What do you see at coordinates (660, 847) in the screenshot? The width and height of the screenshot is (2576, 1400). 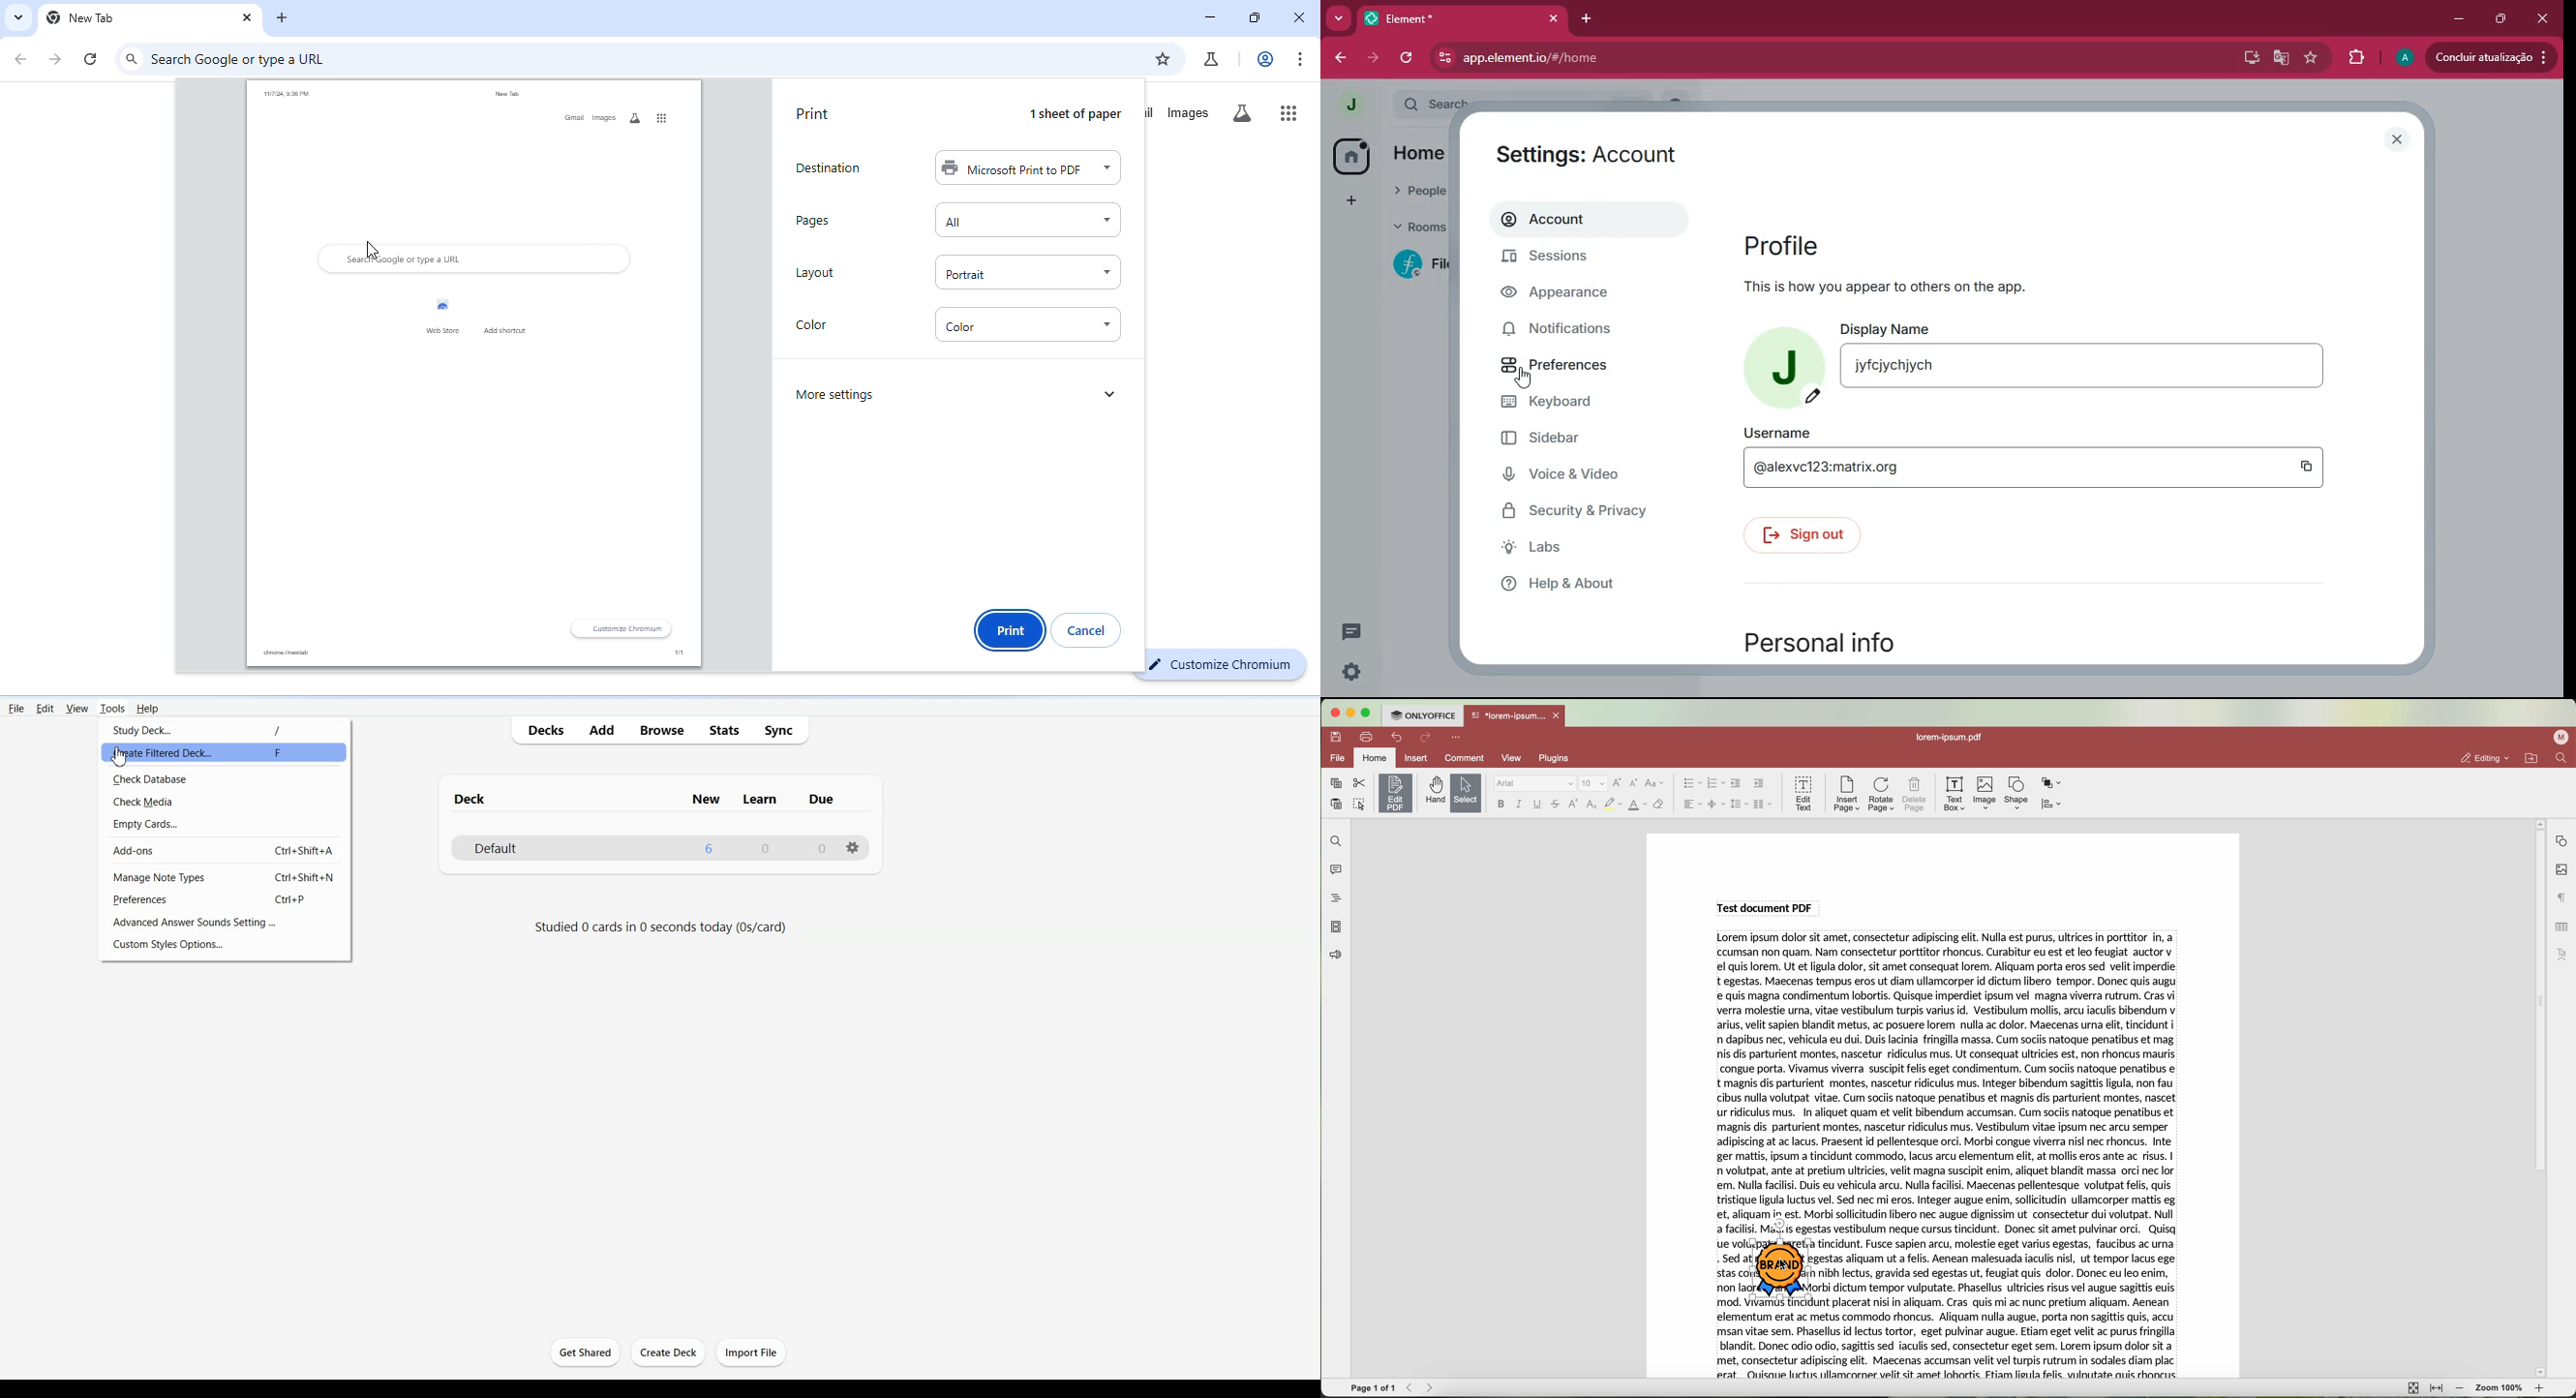 I see `Deck File` at bounding box center [660, 847].